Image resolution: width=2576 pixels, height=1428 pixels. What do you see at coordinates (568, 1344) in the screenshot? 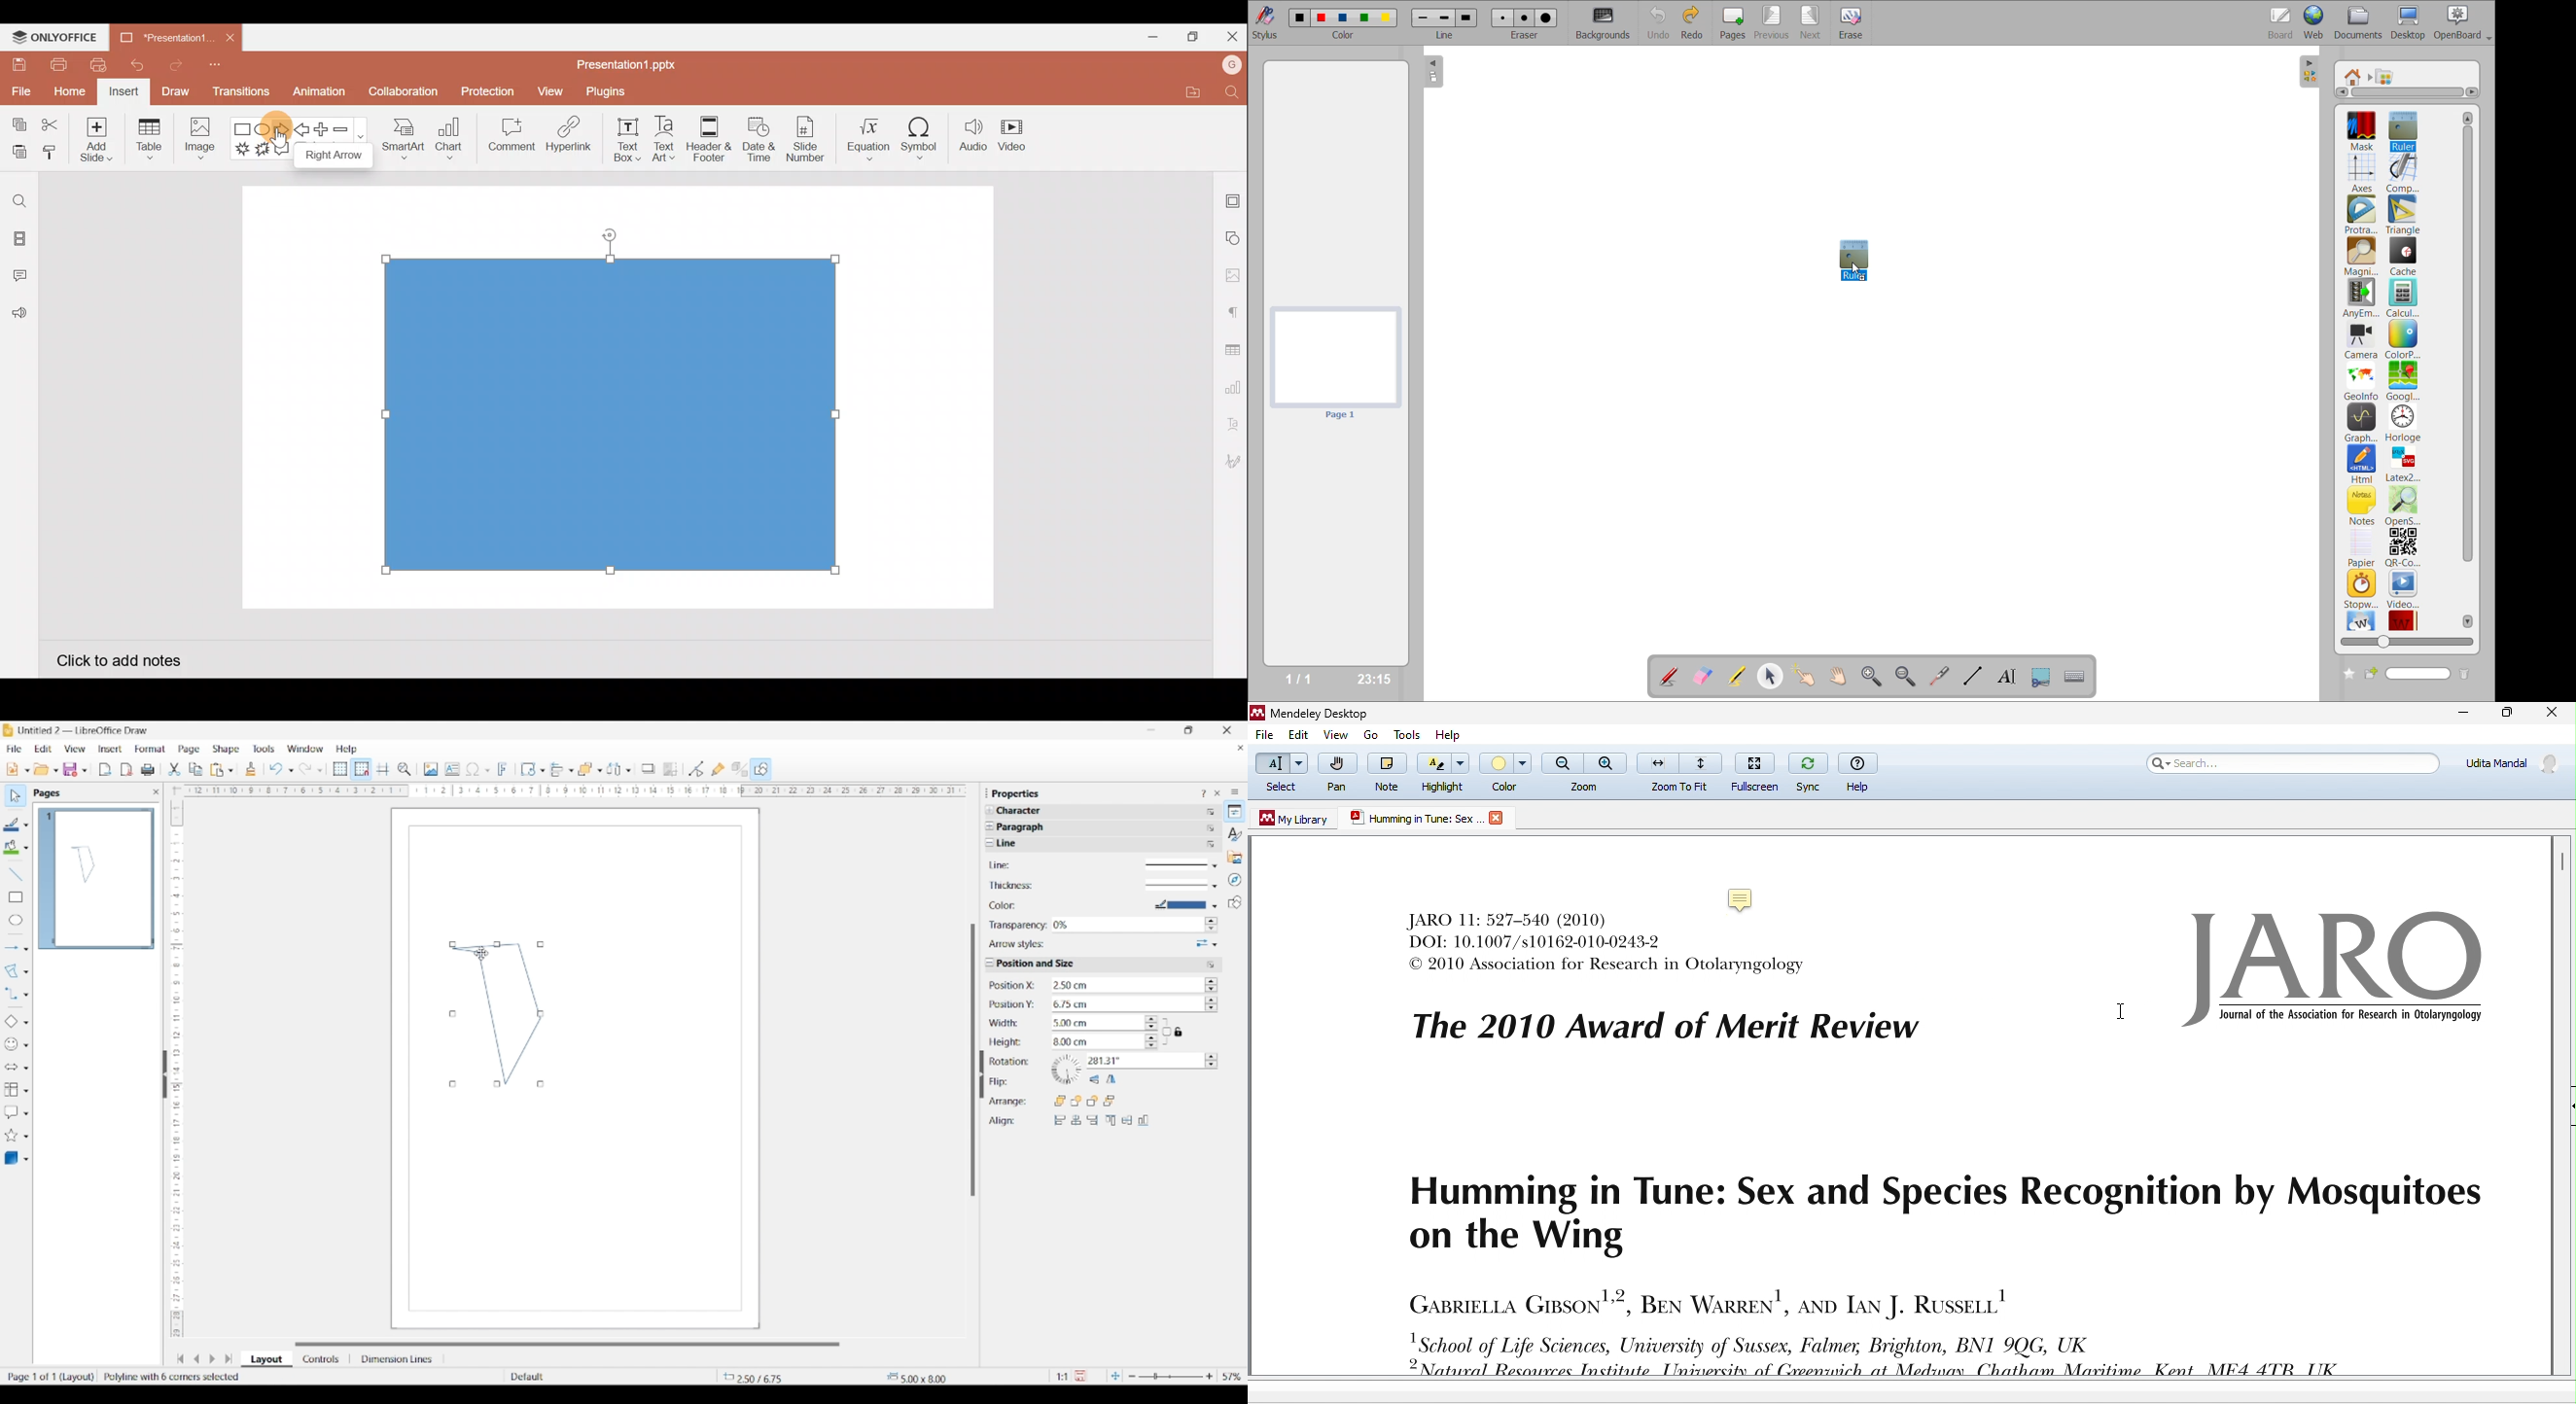
I see `Horizontal slide bar` at bounding box center [568, 1344].